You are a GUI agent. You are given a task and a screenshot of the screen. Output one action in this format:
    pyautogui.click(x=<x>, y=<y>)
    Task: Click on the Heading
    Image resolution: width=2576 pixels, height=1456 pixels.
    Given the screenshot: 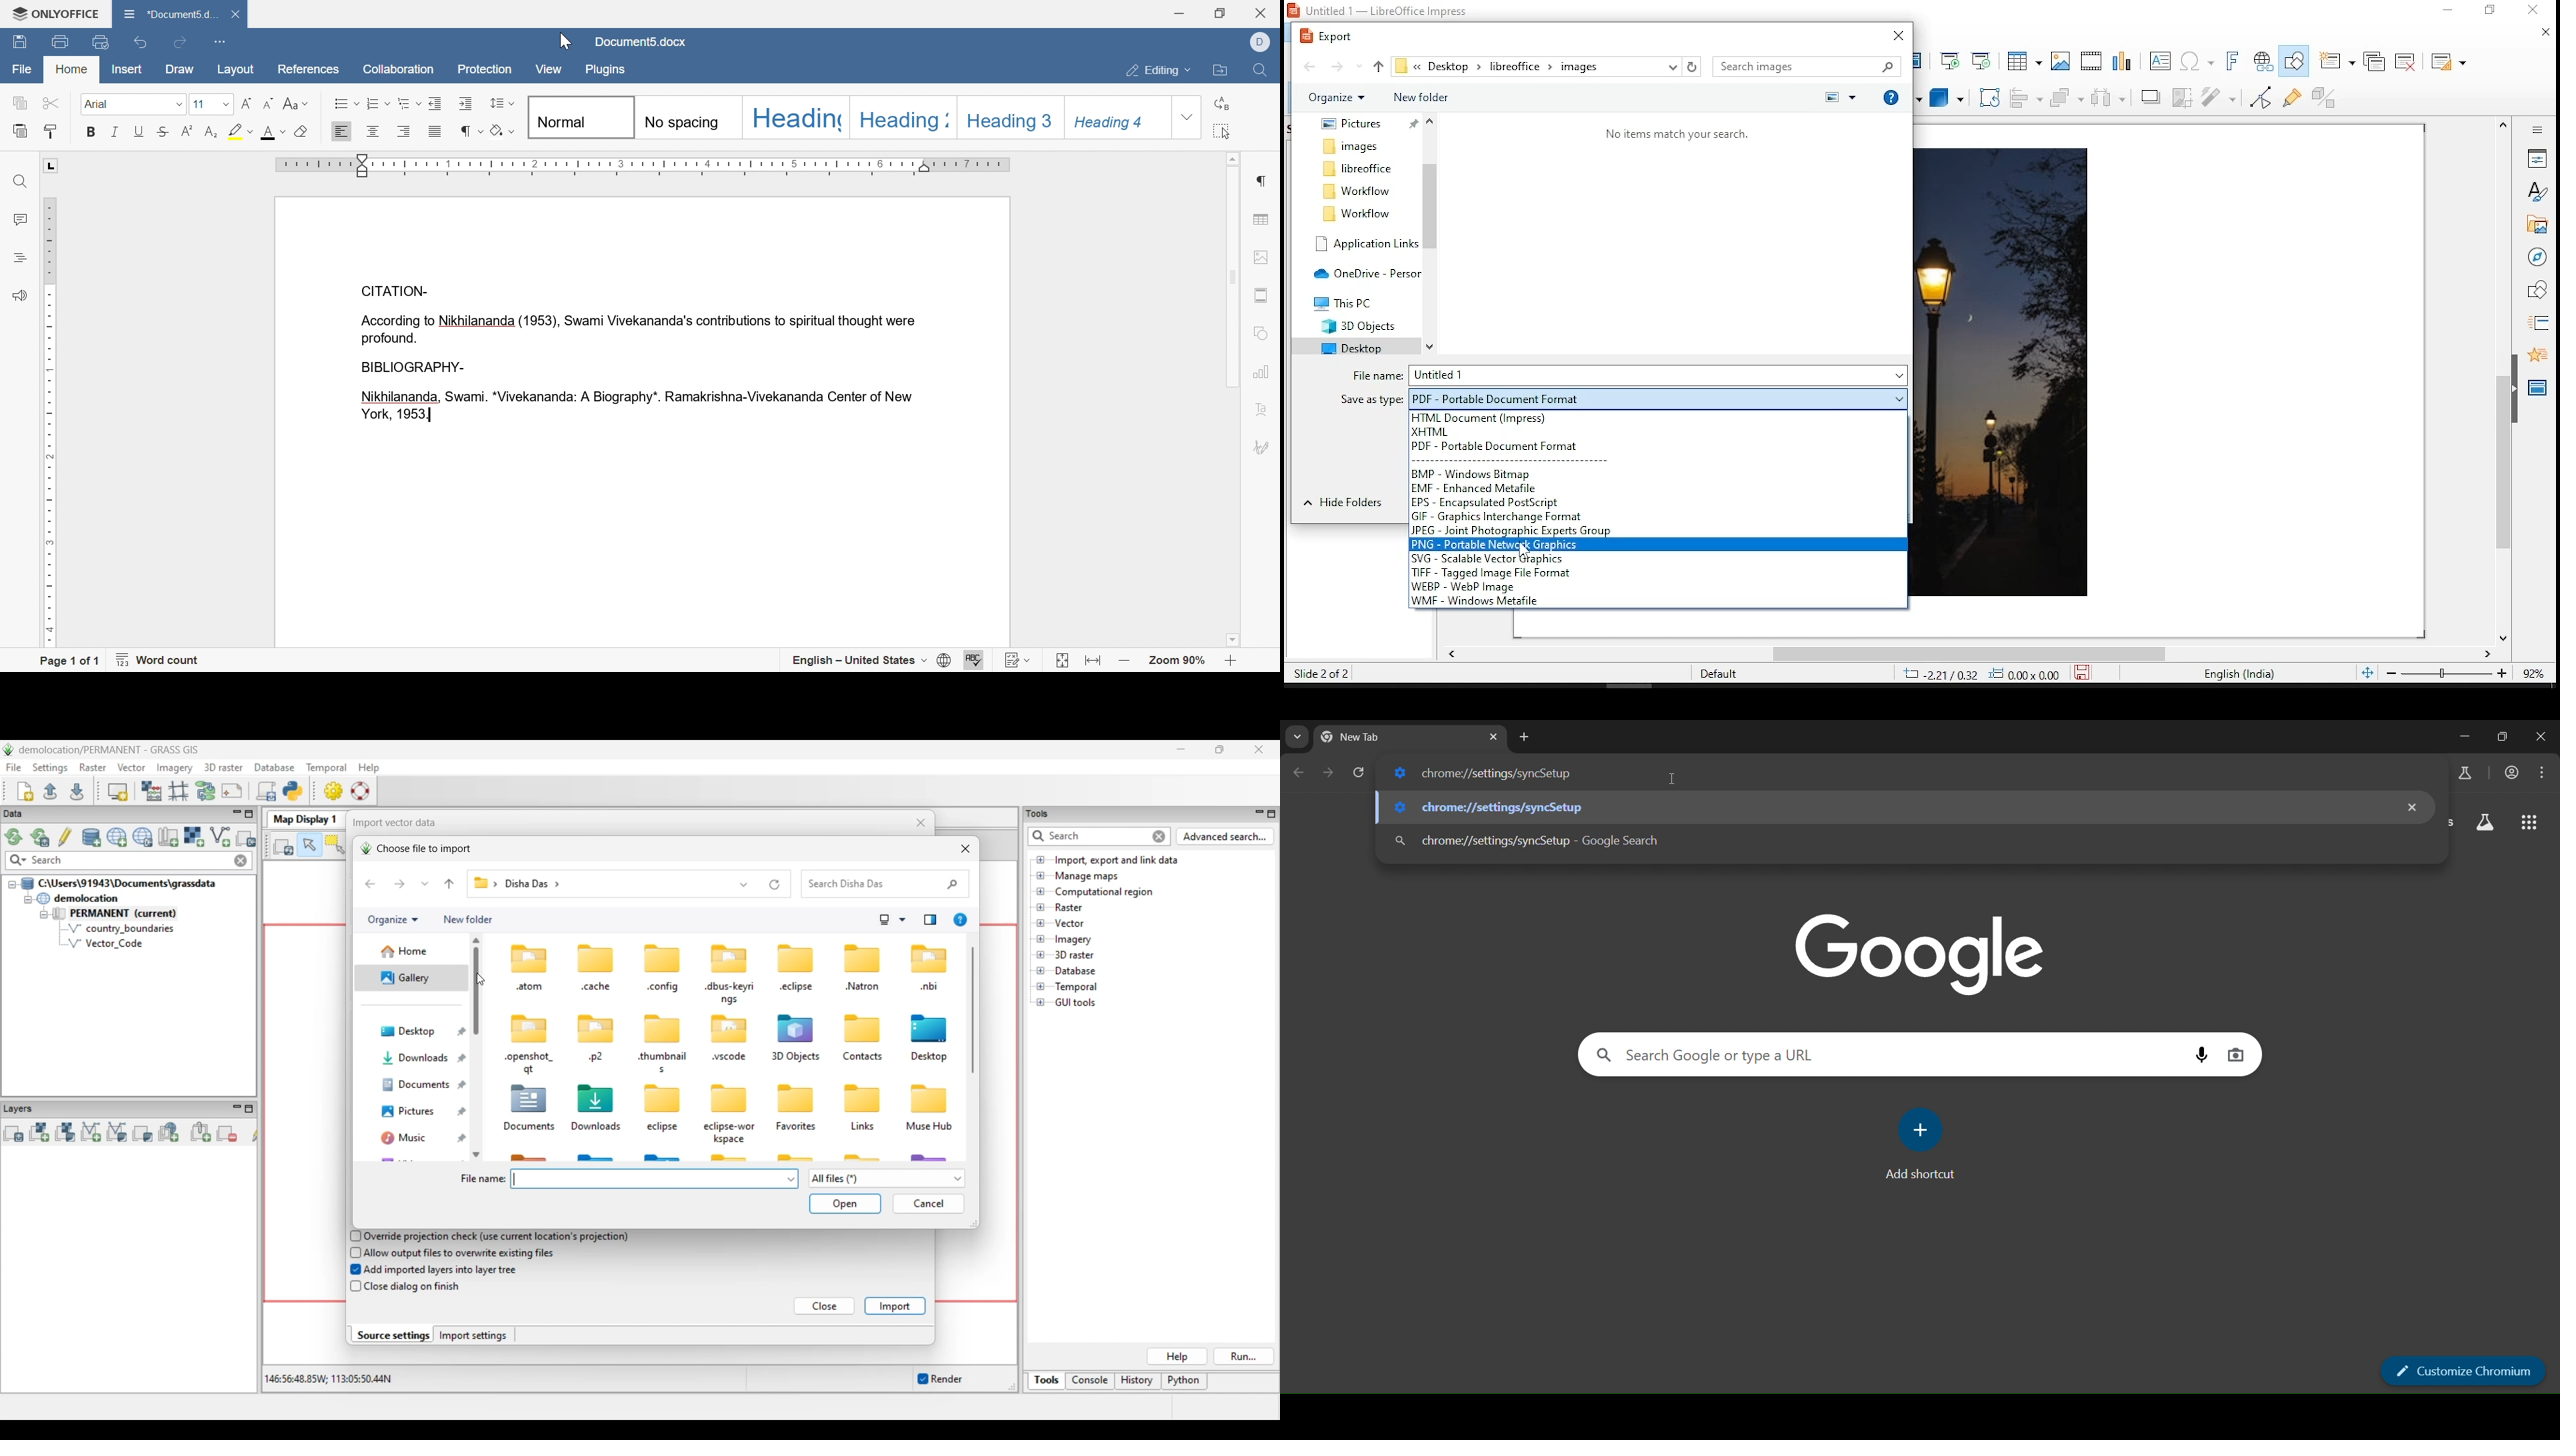 What is the action you would take?
    pyautogui.click(x=799, y=117)
    